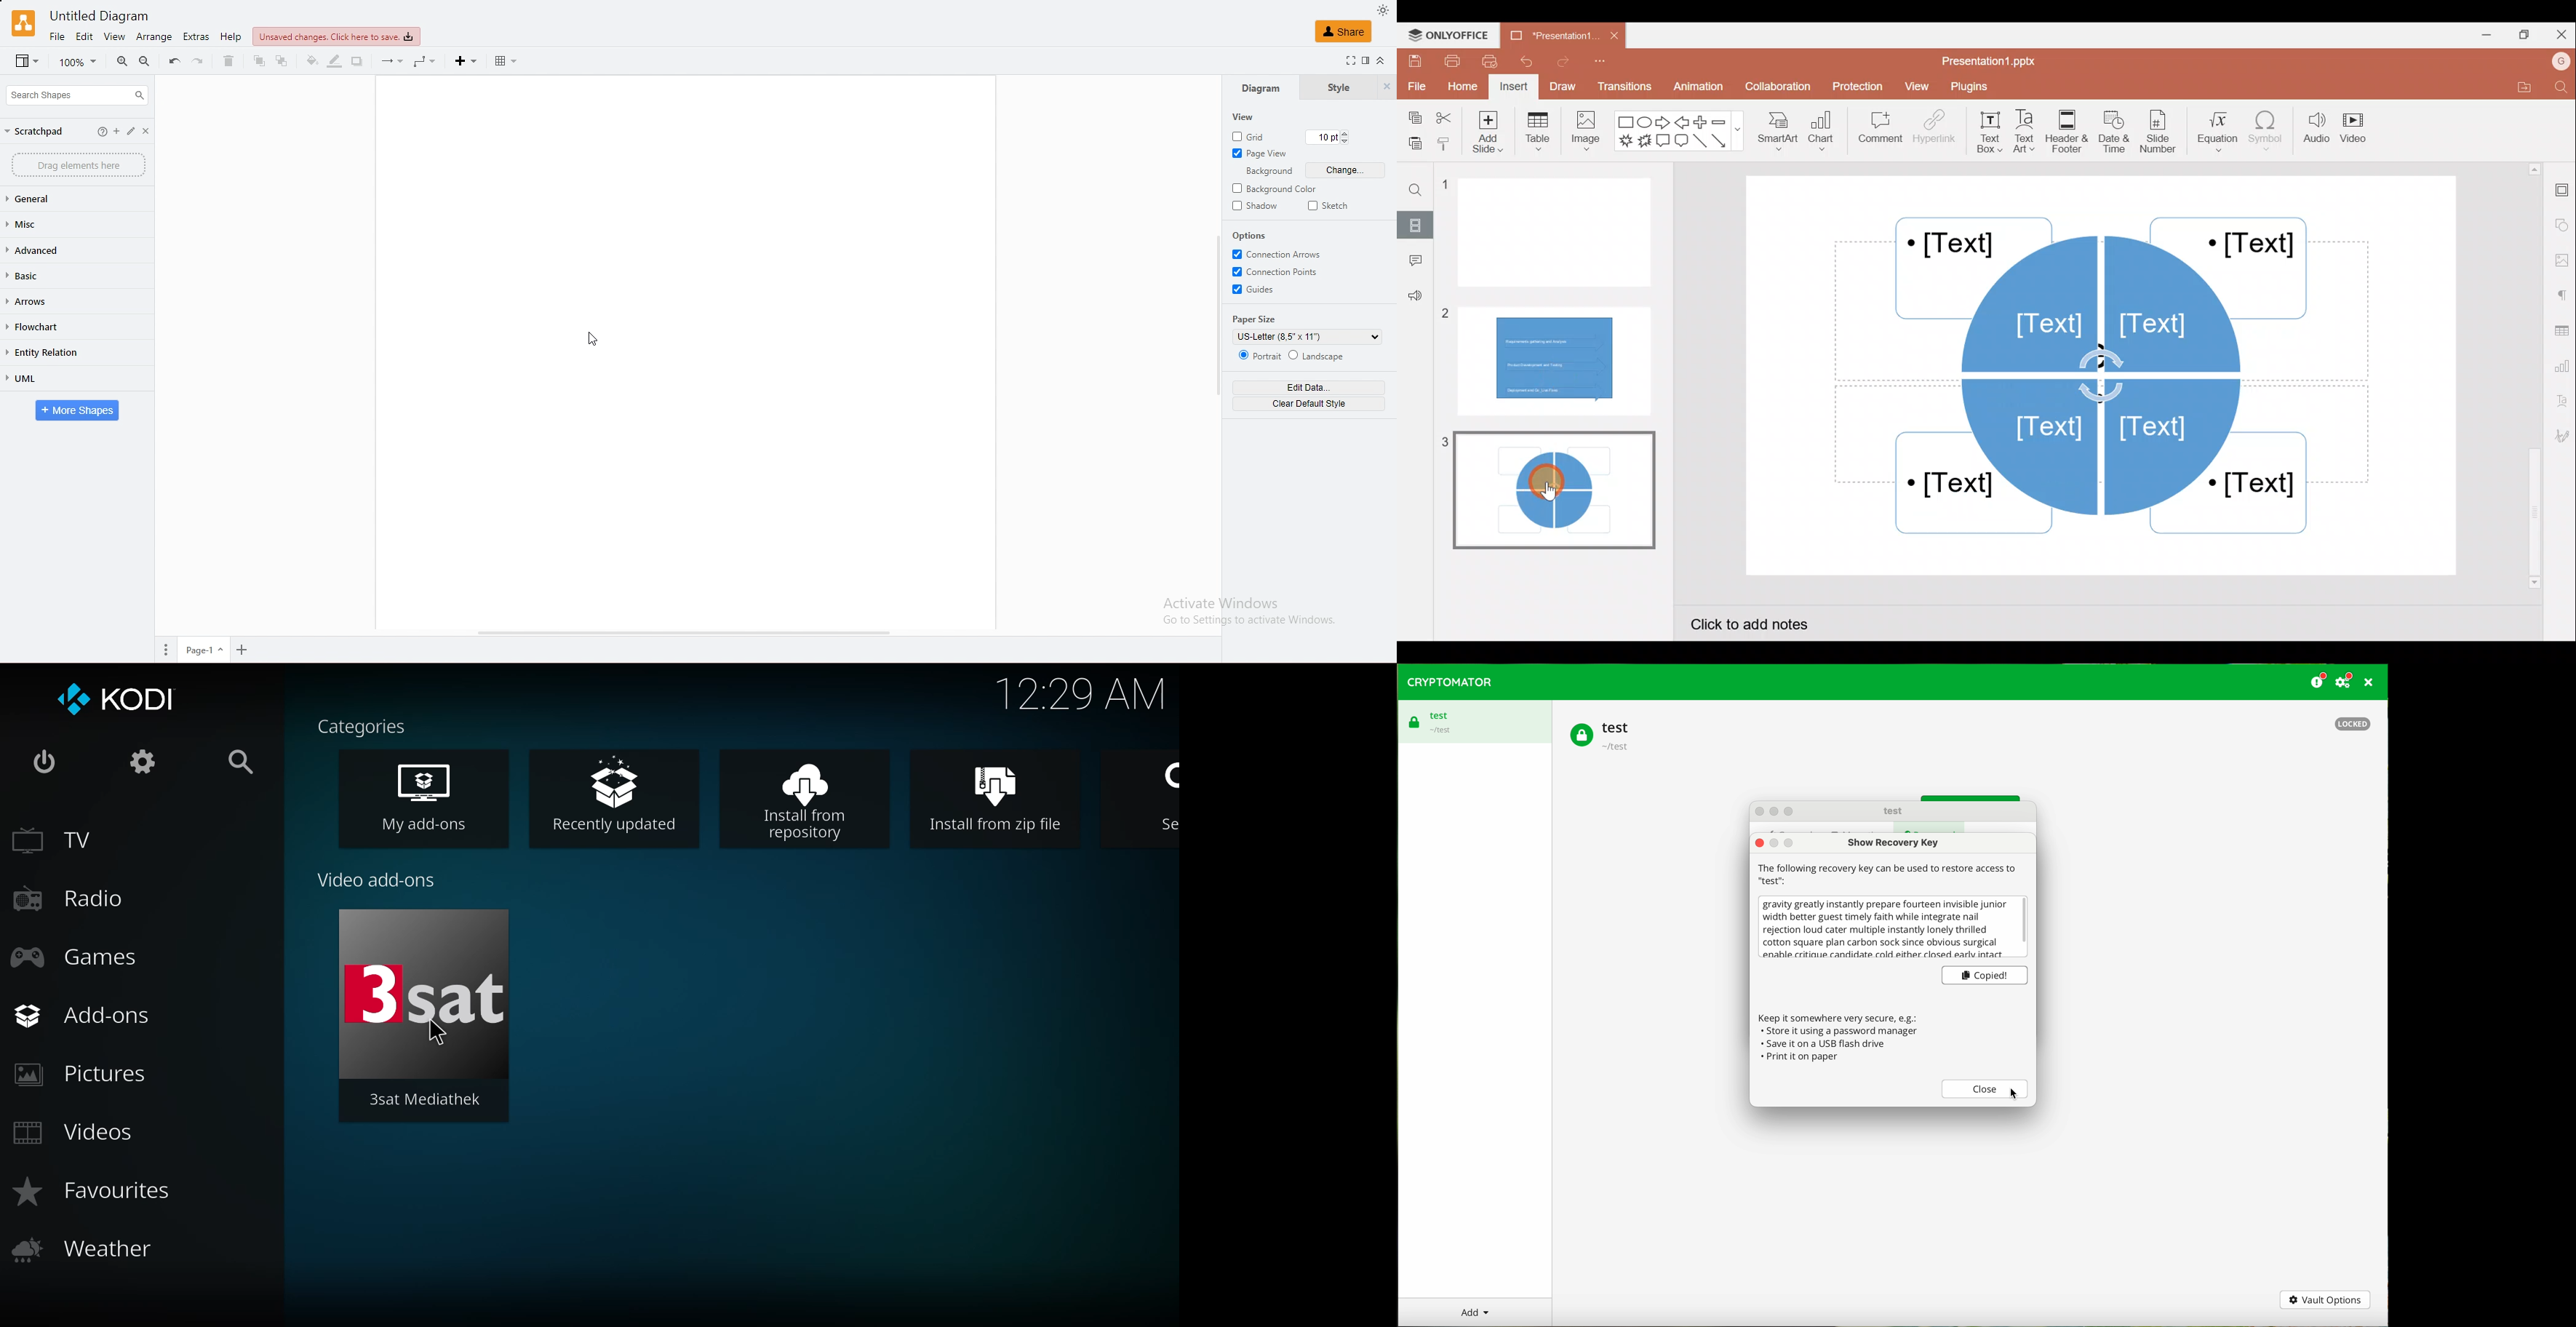  I want to click on Explosion 2, so click(1644, 142).